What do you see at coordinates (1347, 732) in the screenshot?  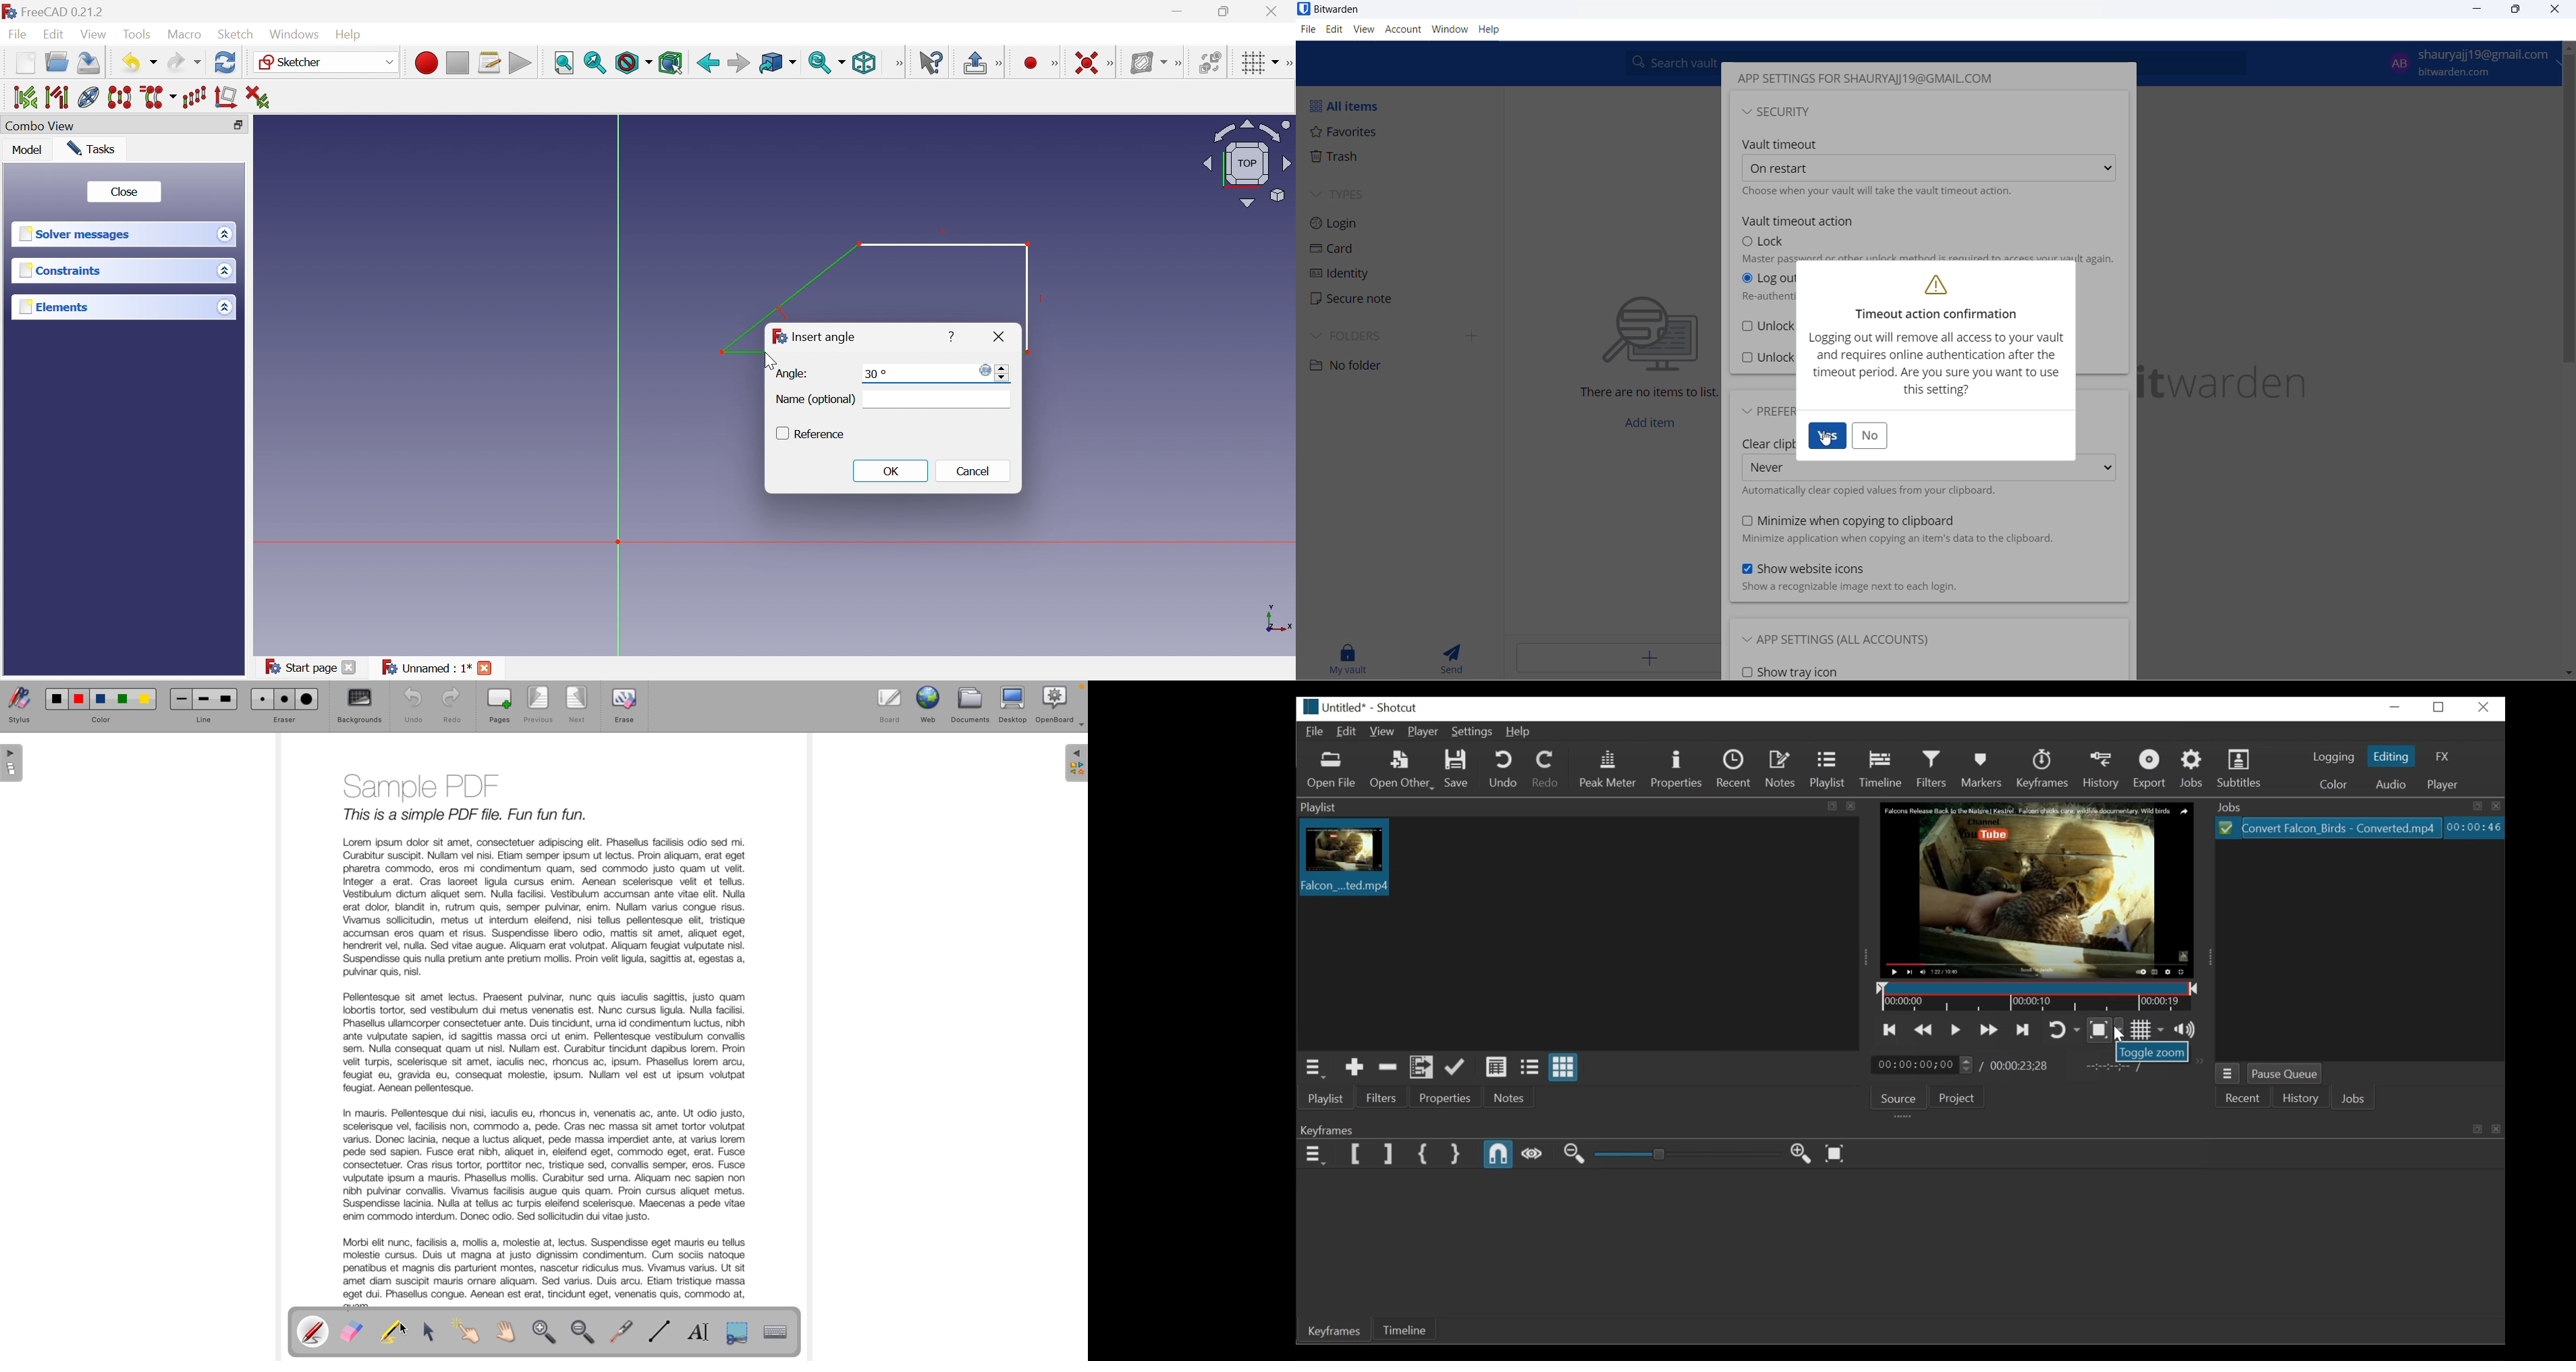 I see `Edit` at bounding box center [1347, 732].